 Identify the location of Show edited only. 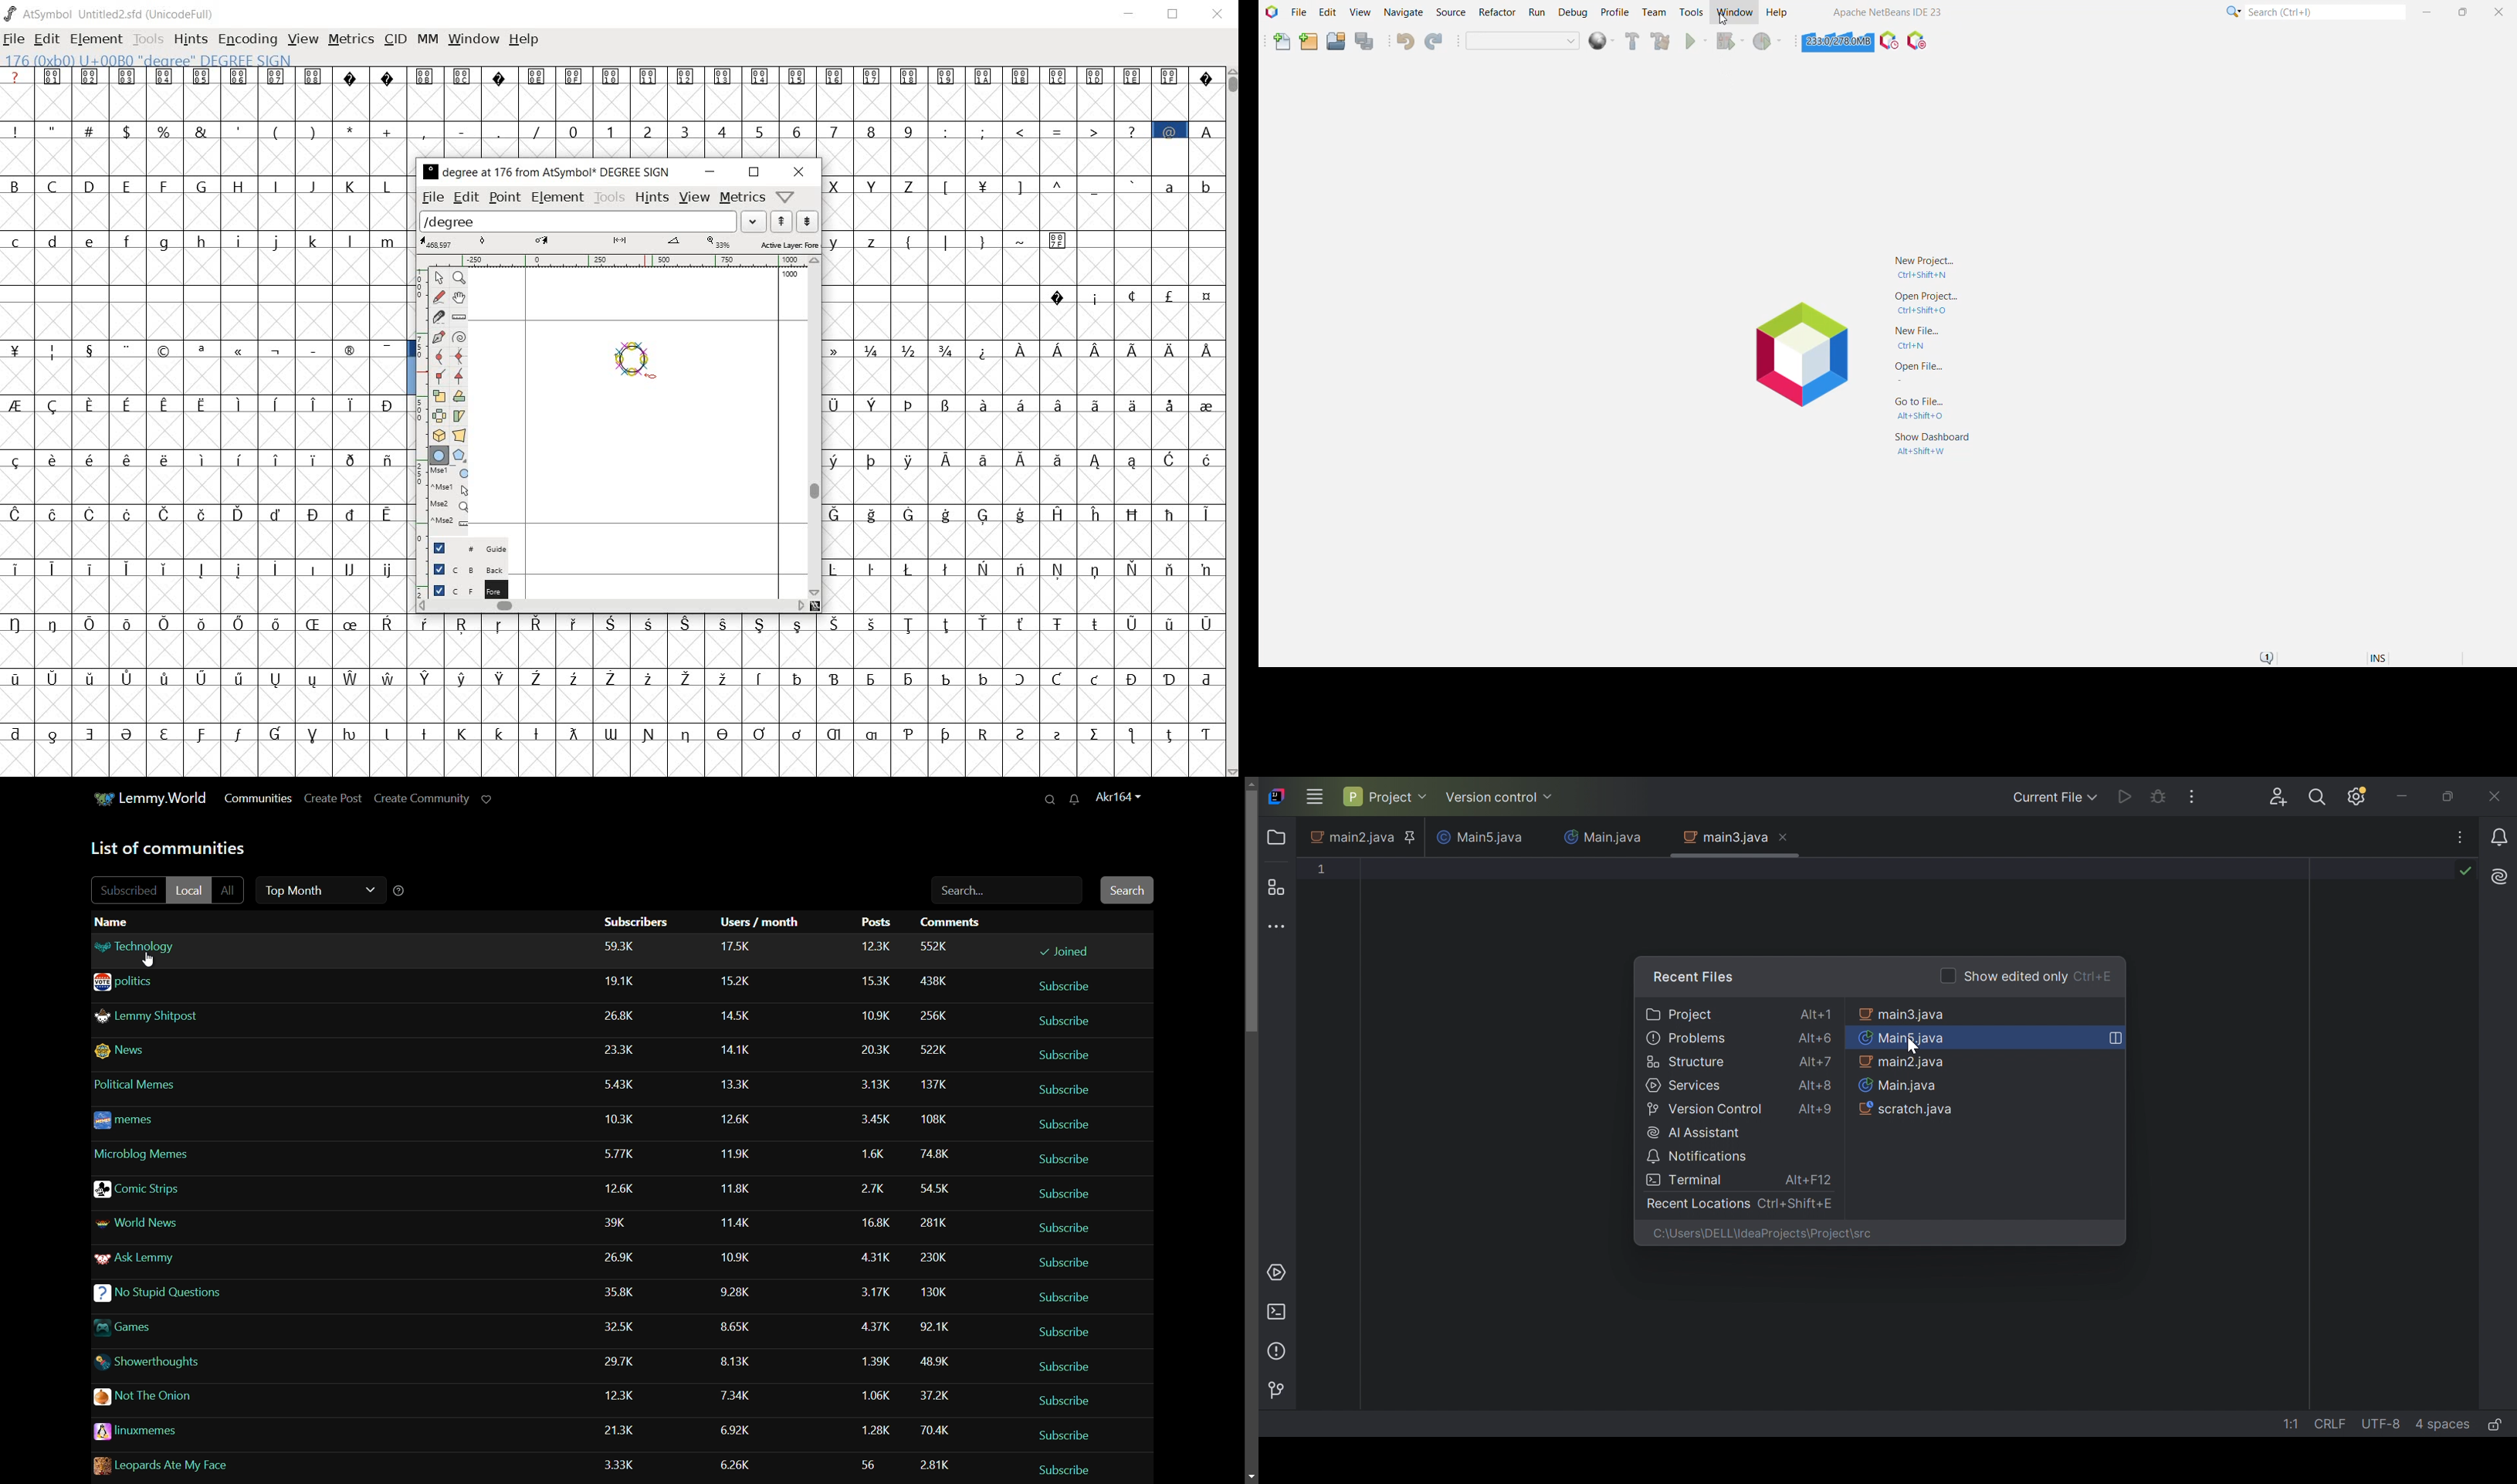
(2017, 977).